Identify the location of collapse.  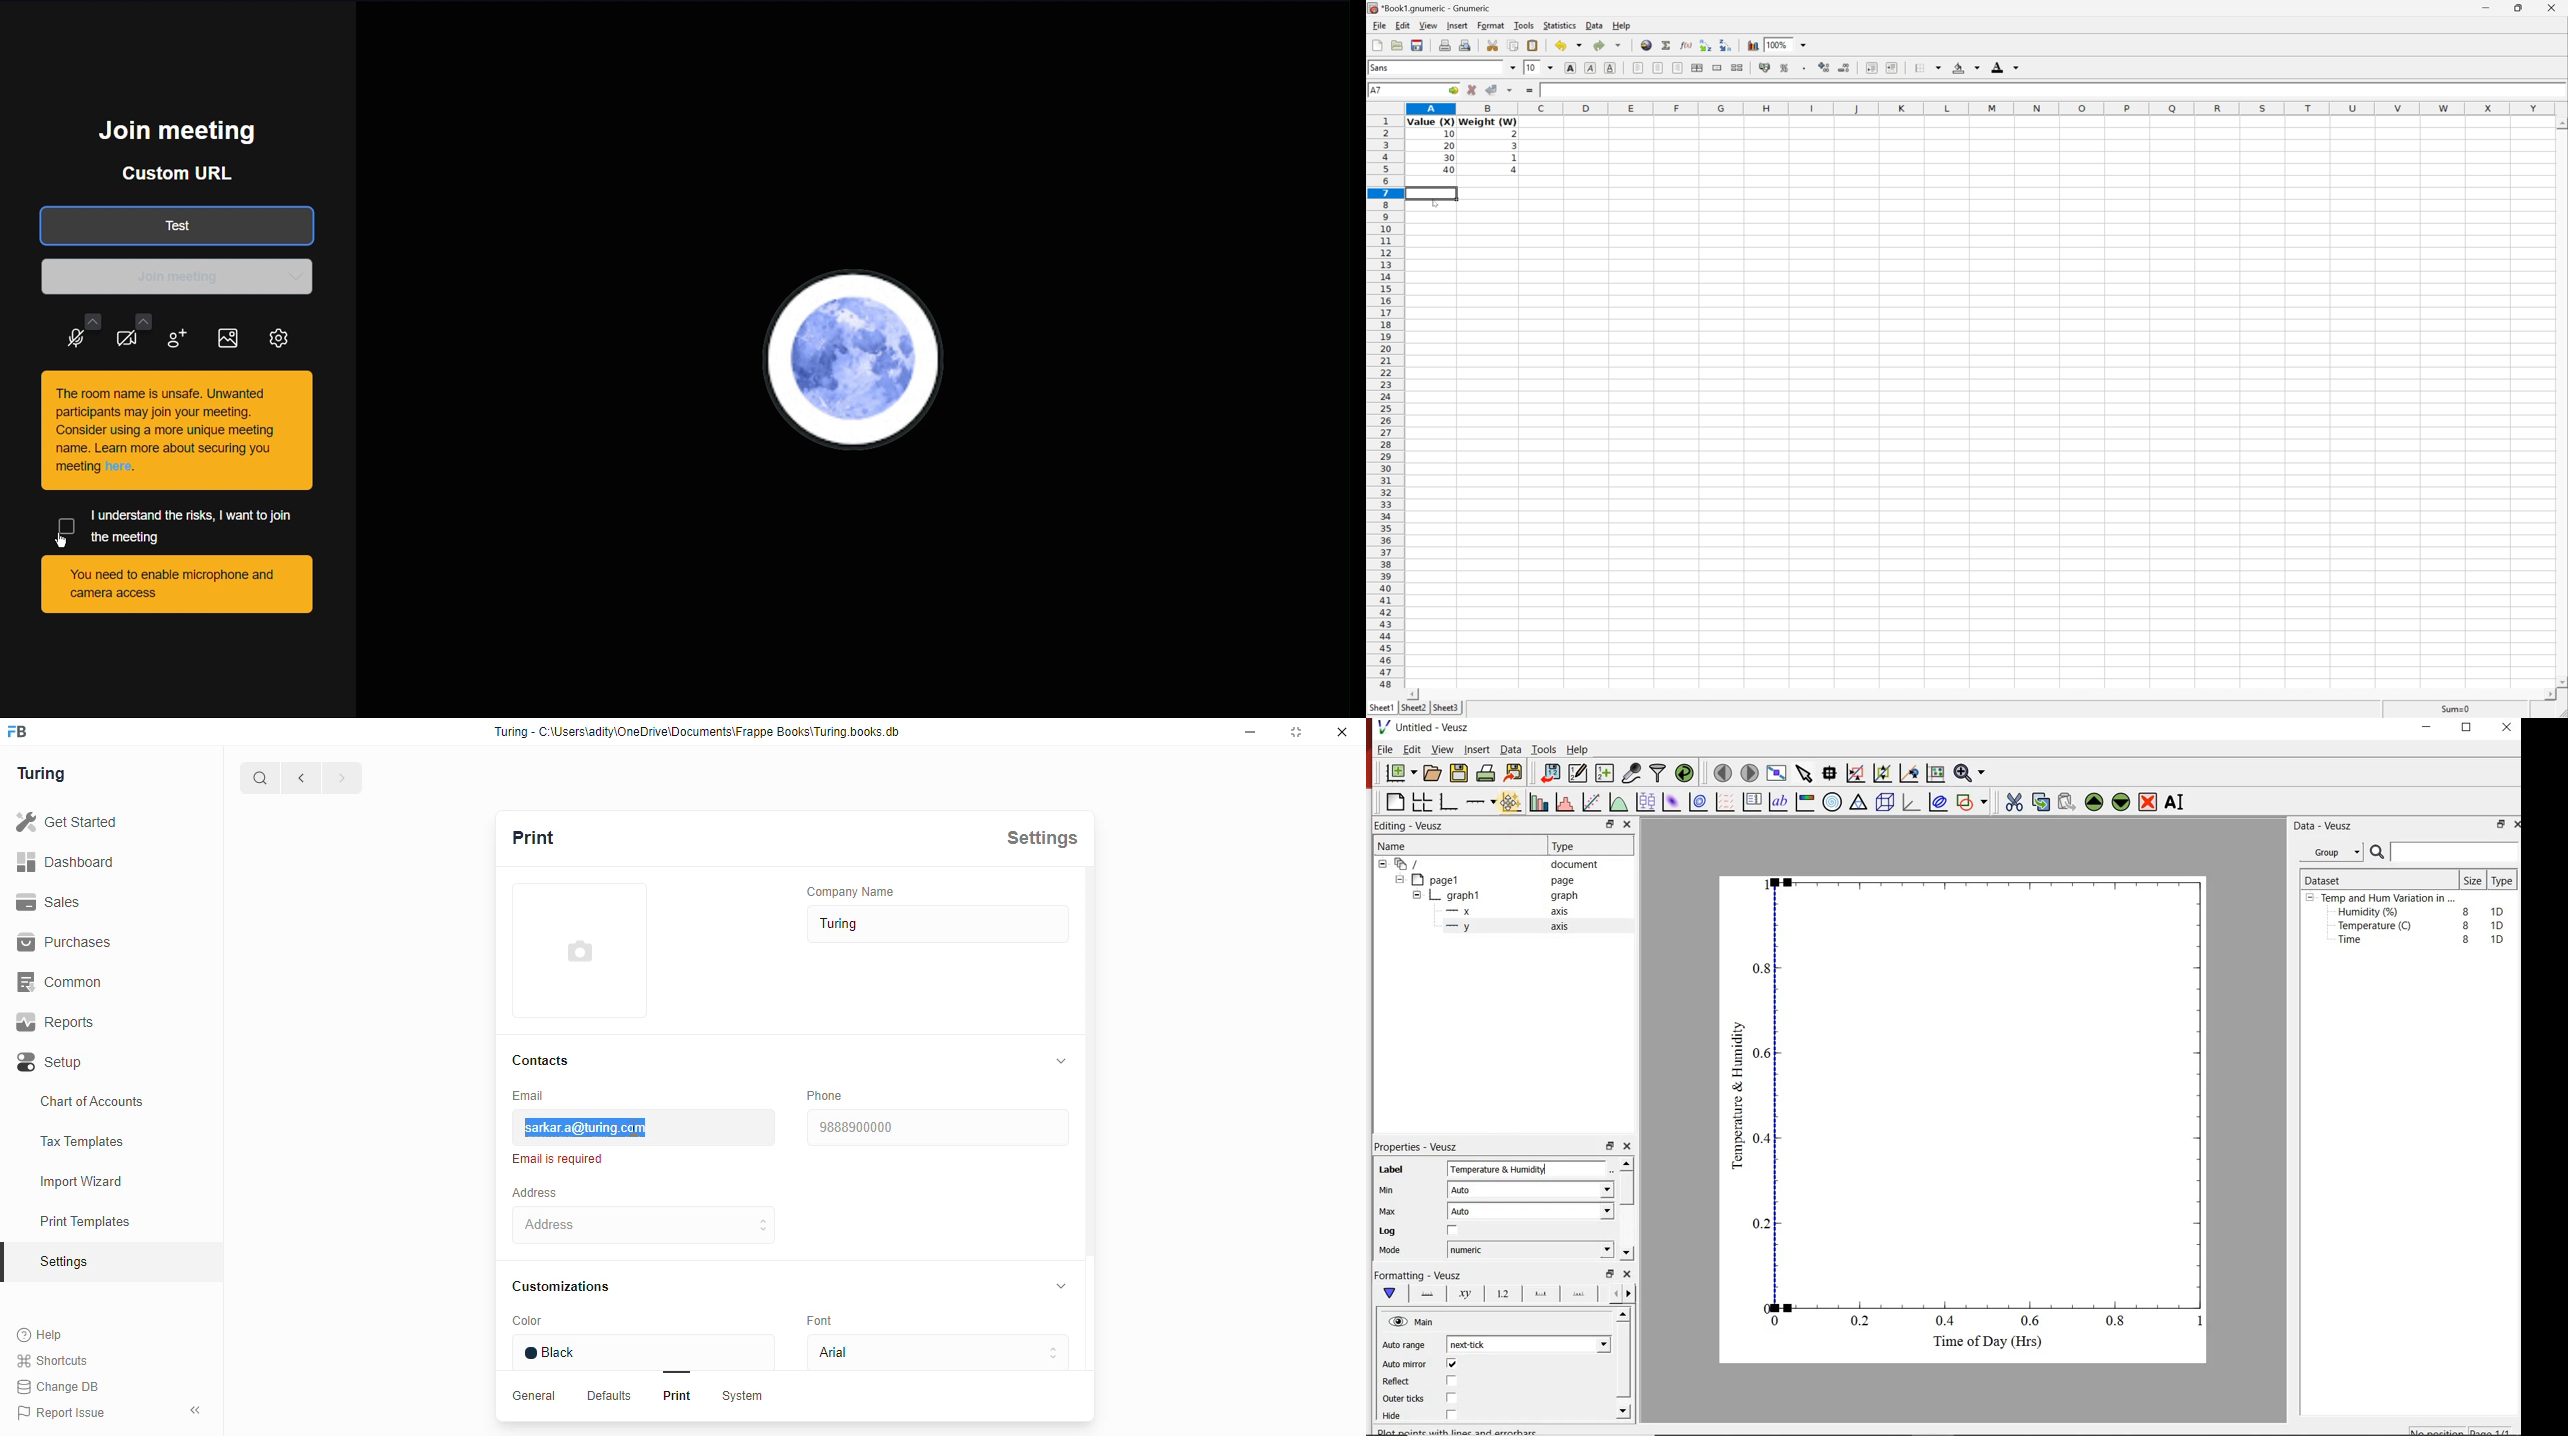
(1066, 1288).